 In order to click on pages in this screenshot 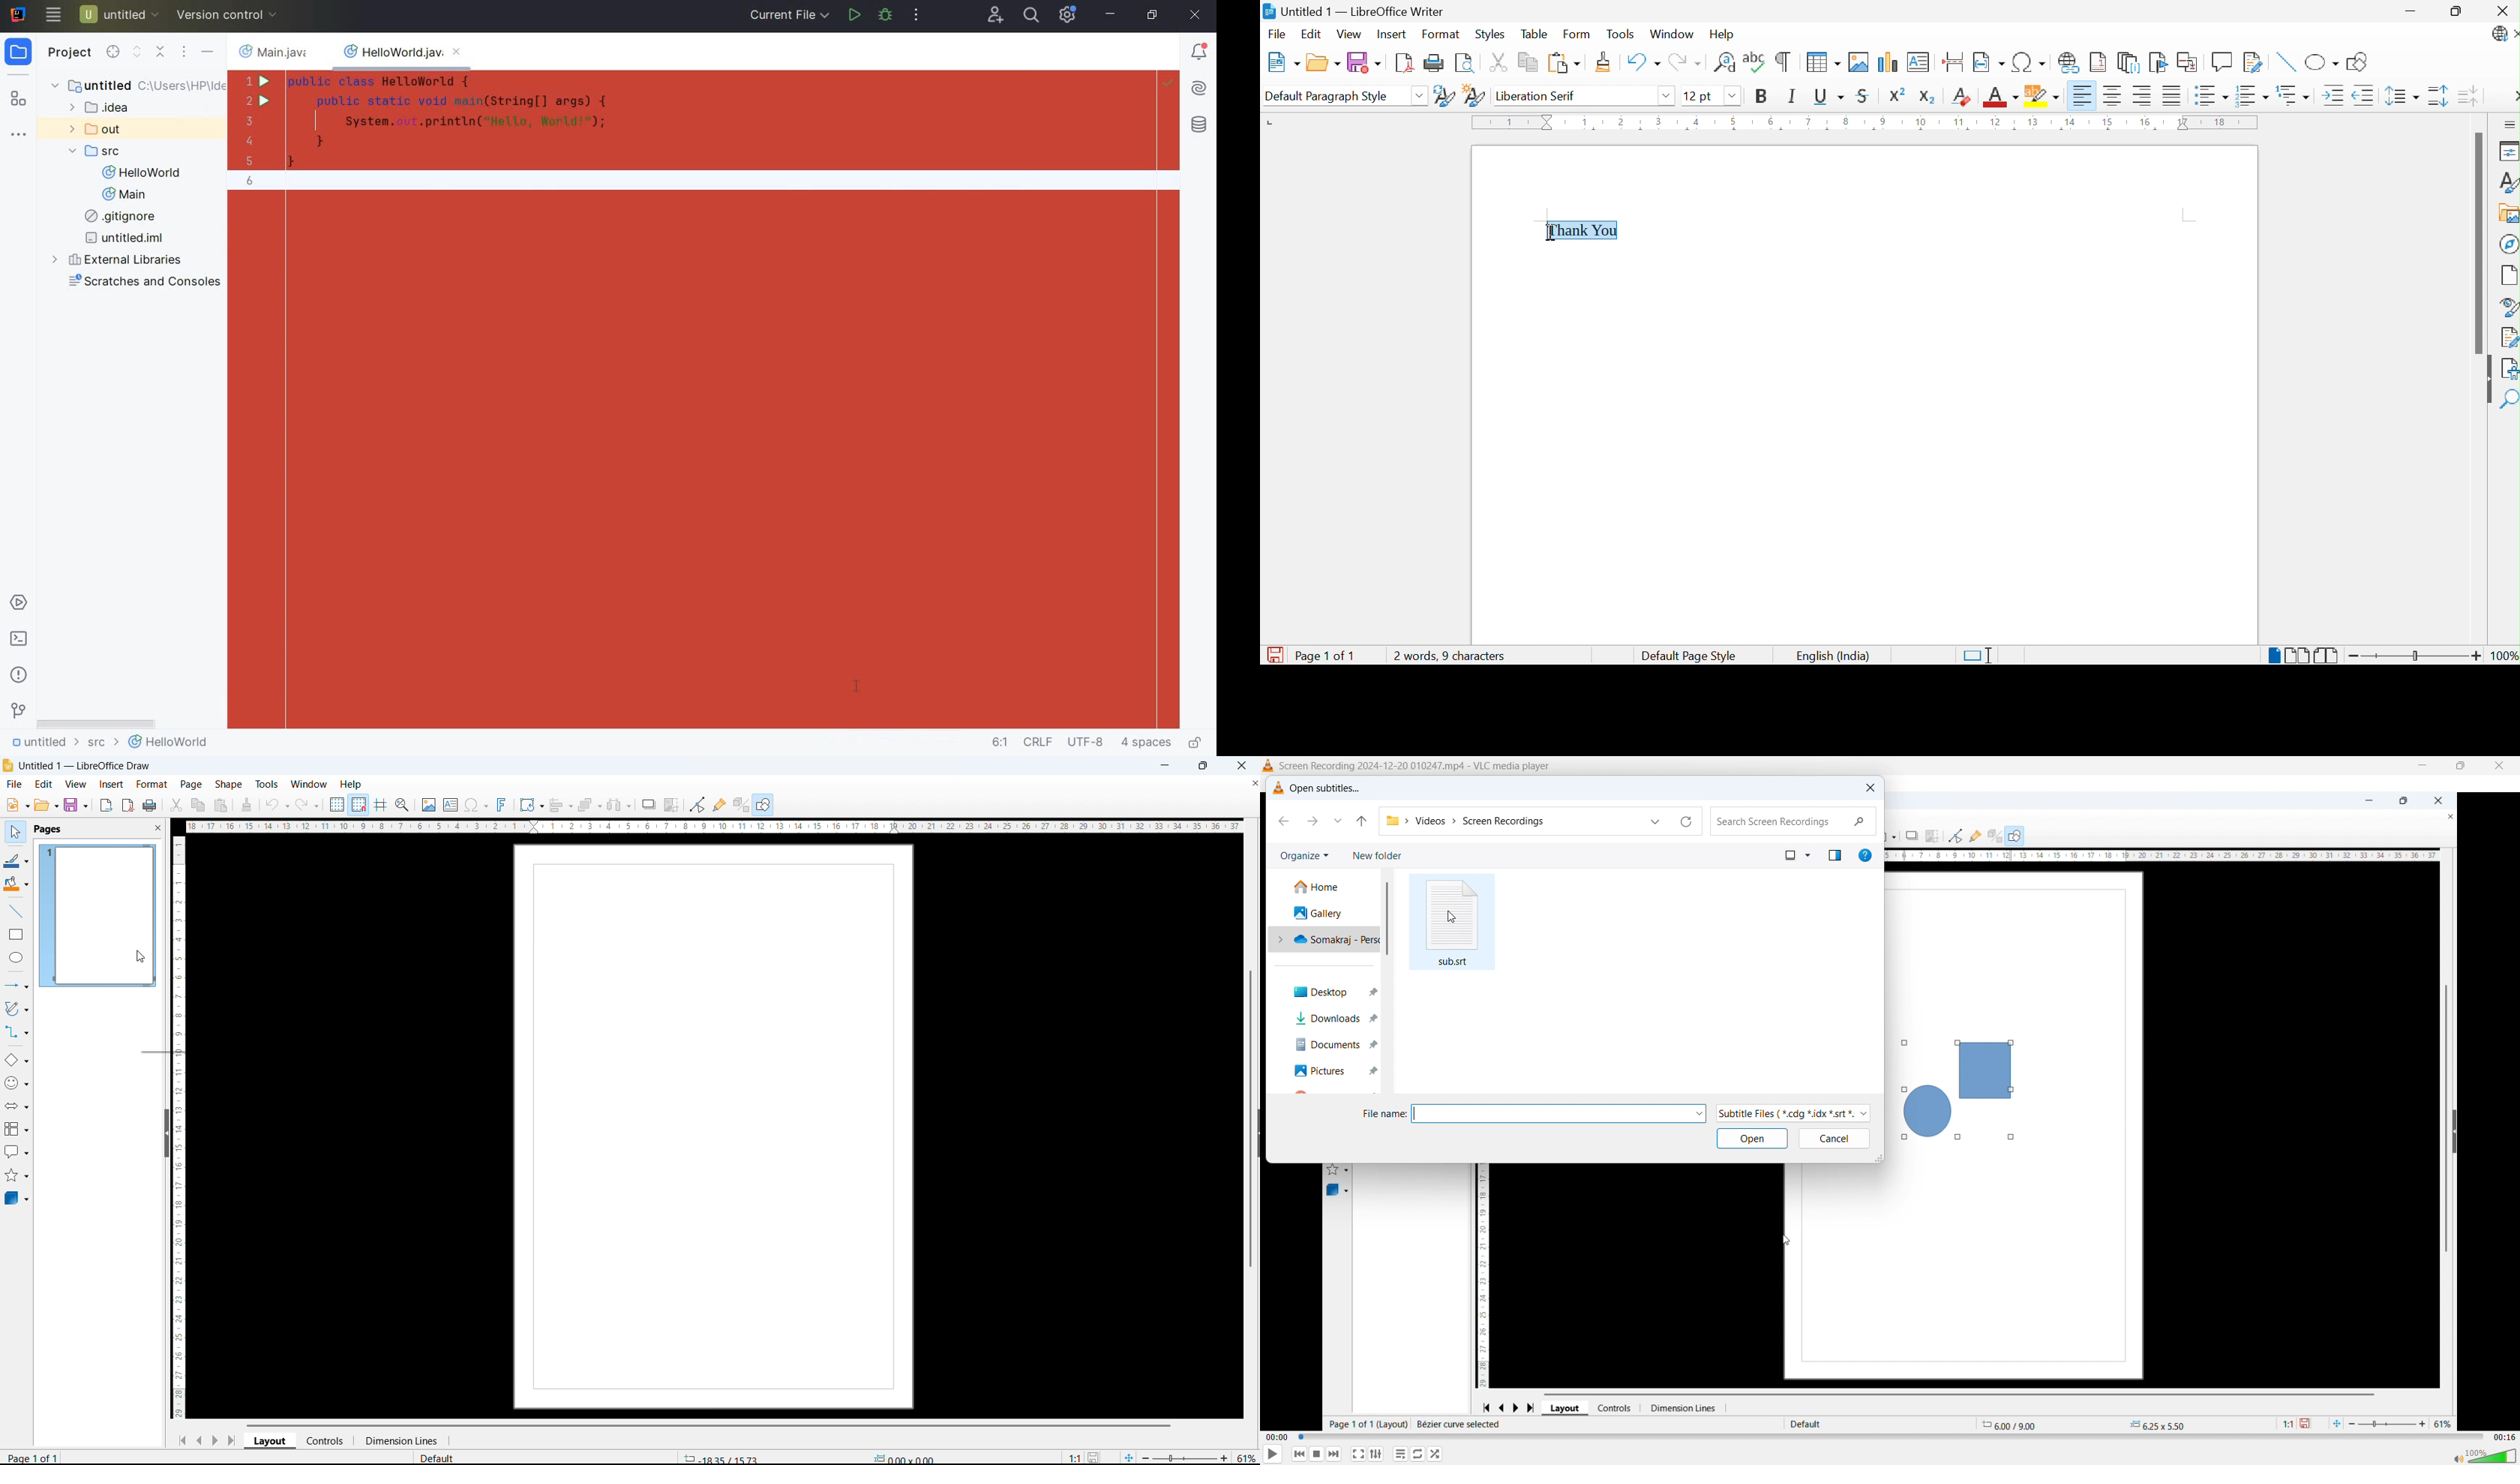, I will do `click(47, 830)`.